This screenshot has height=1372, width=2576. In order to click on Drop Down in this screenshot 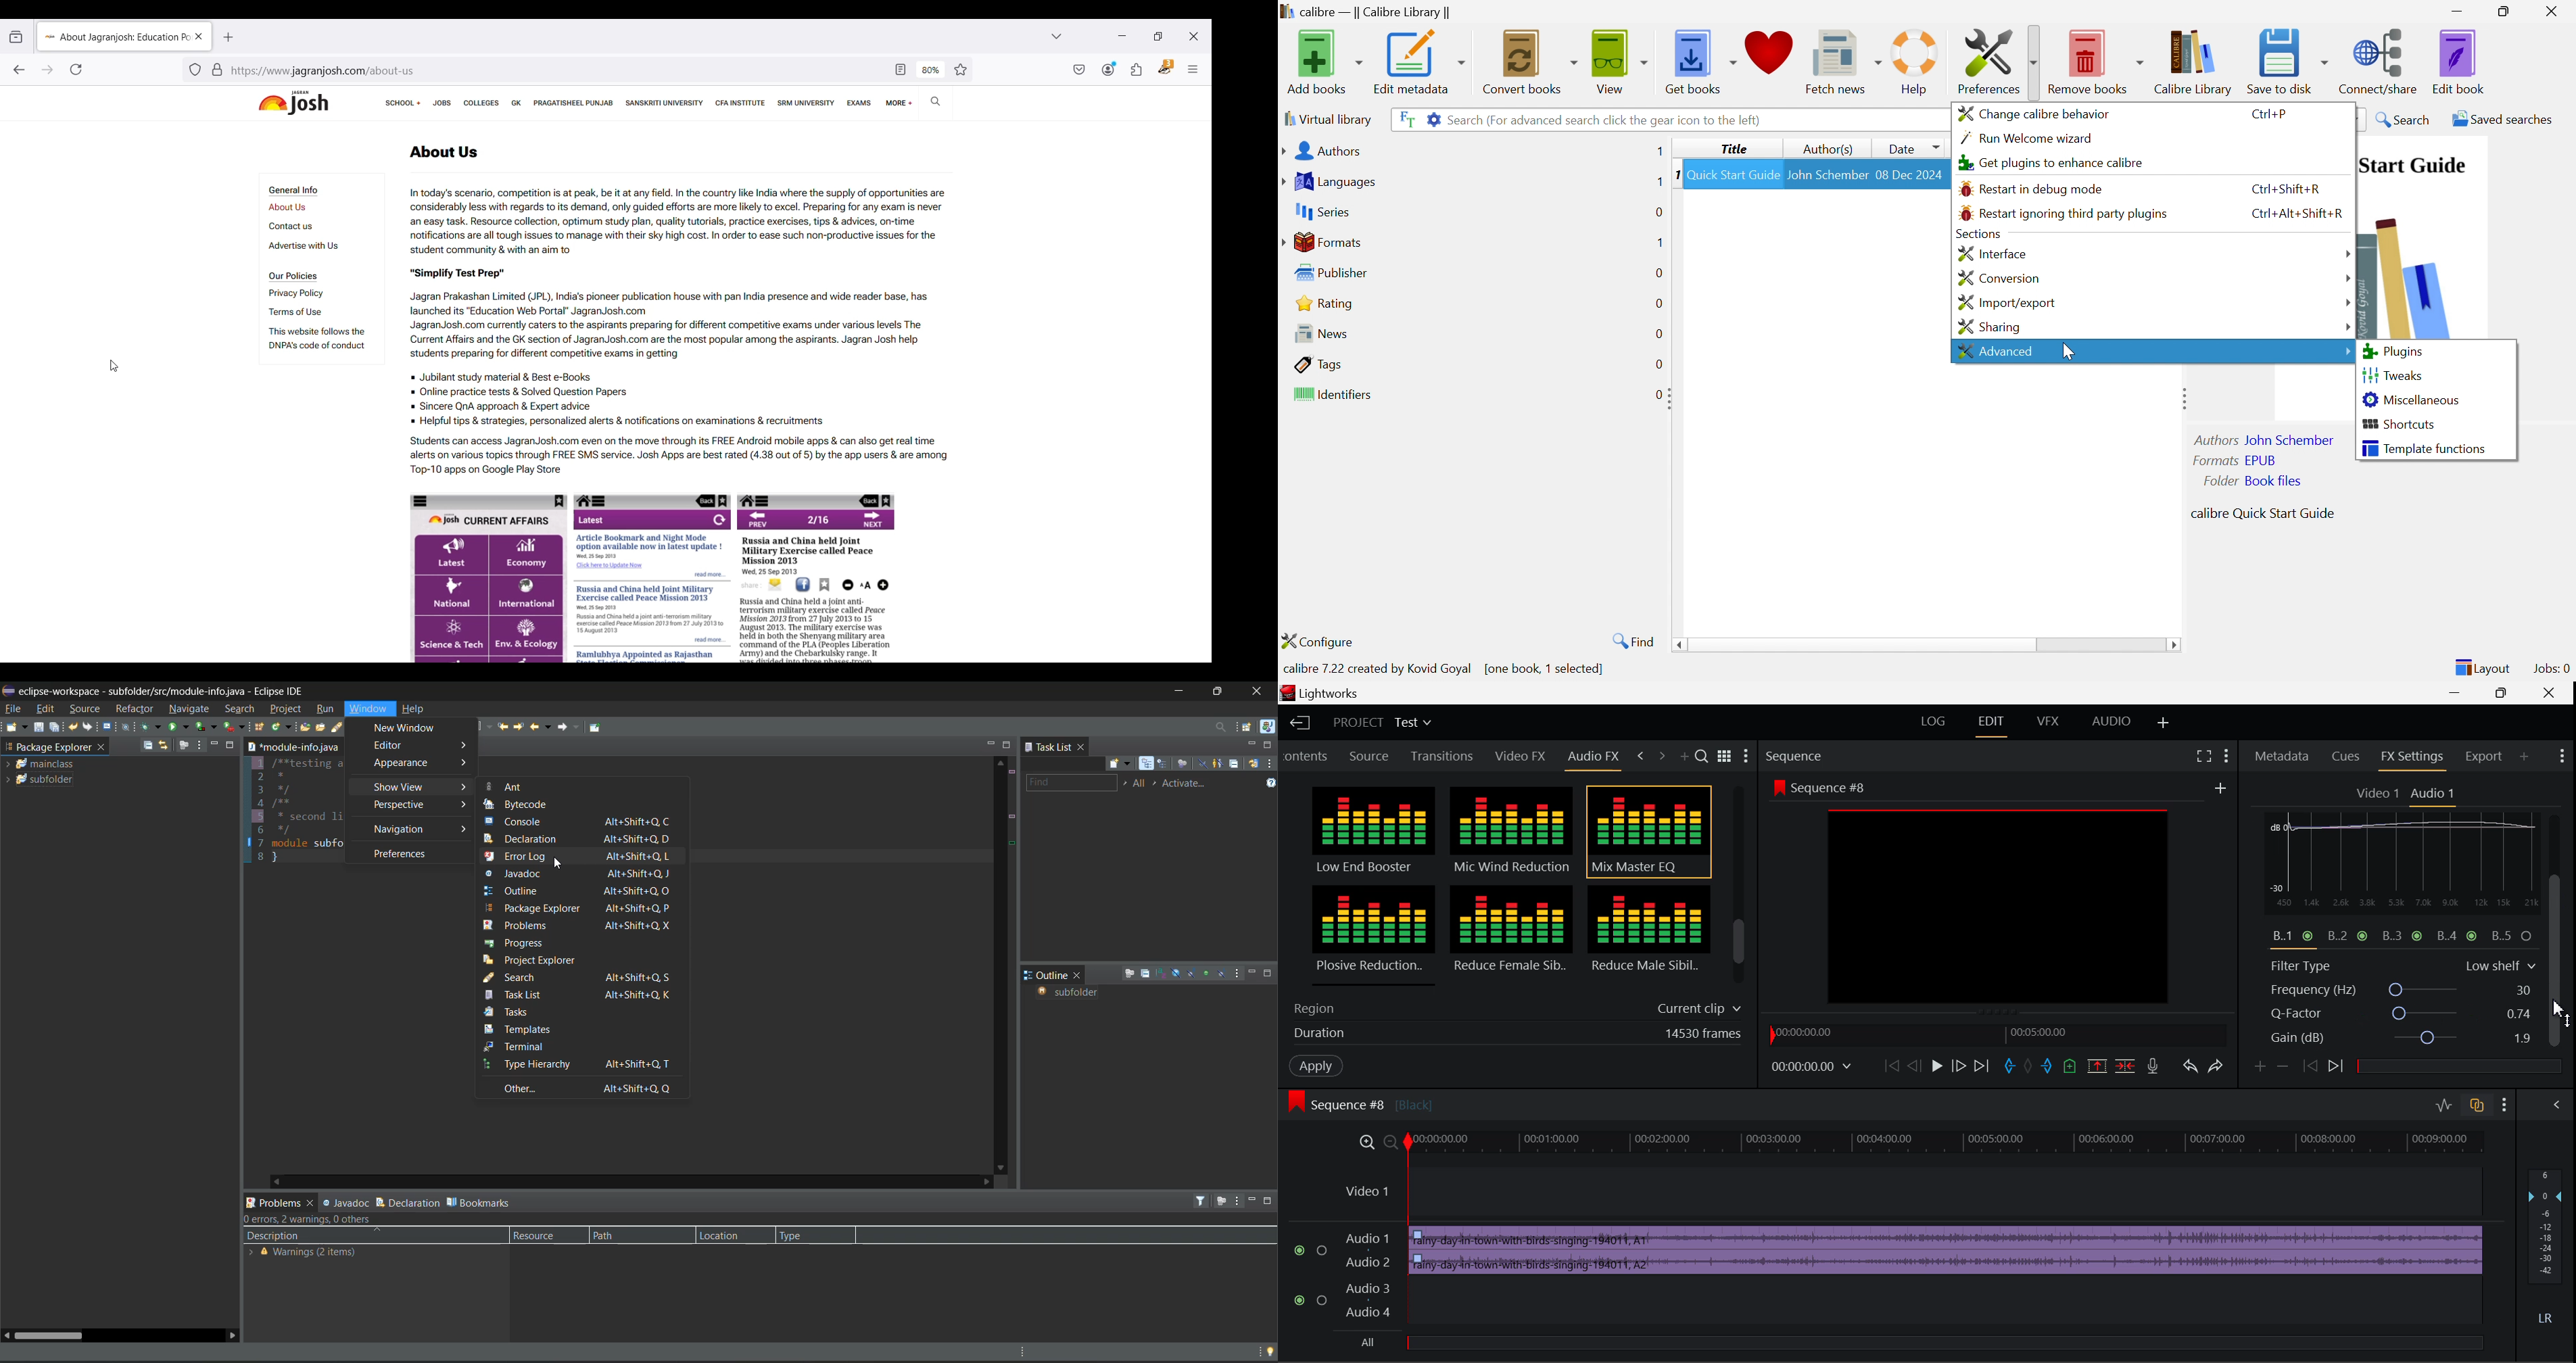, I will do `click(2344, 349)`.